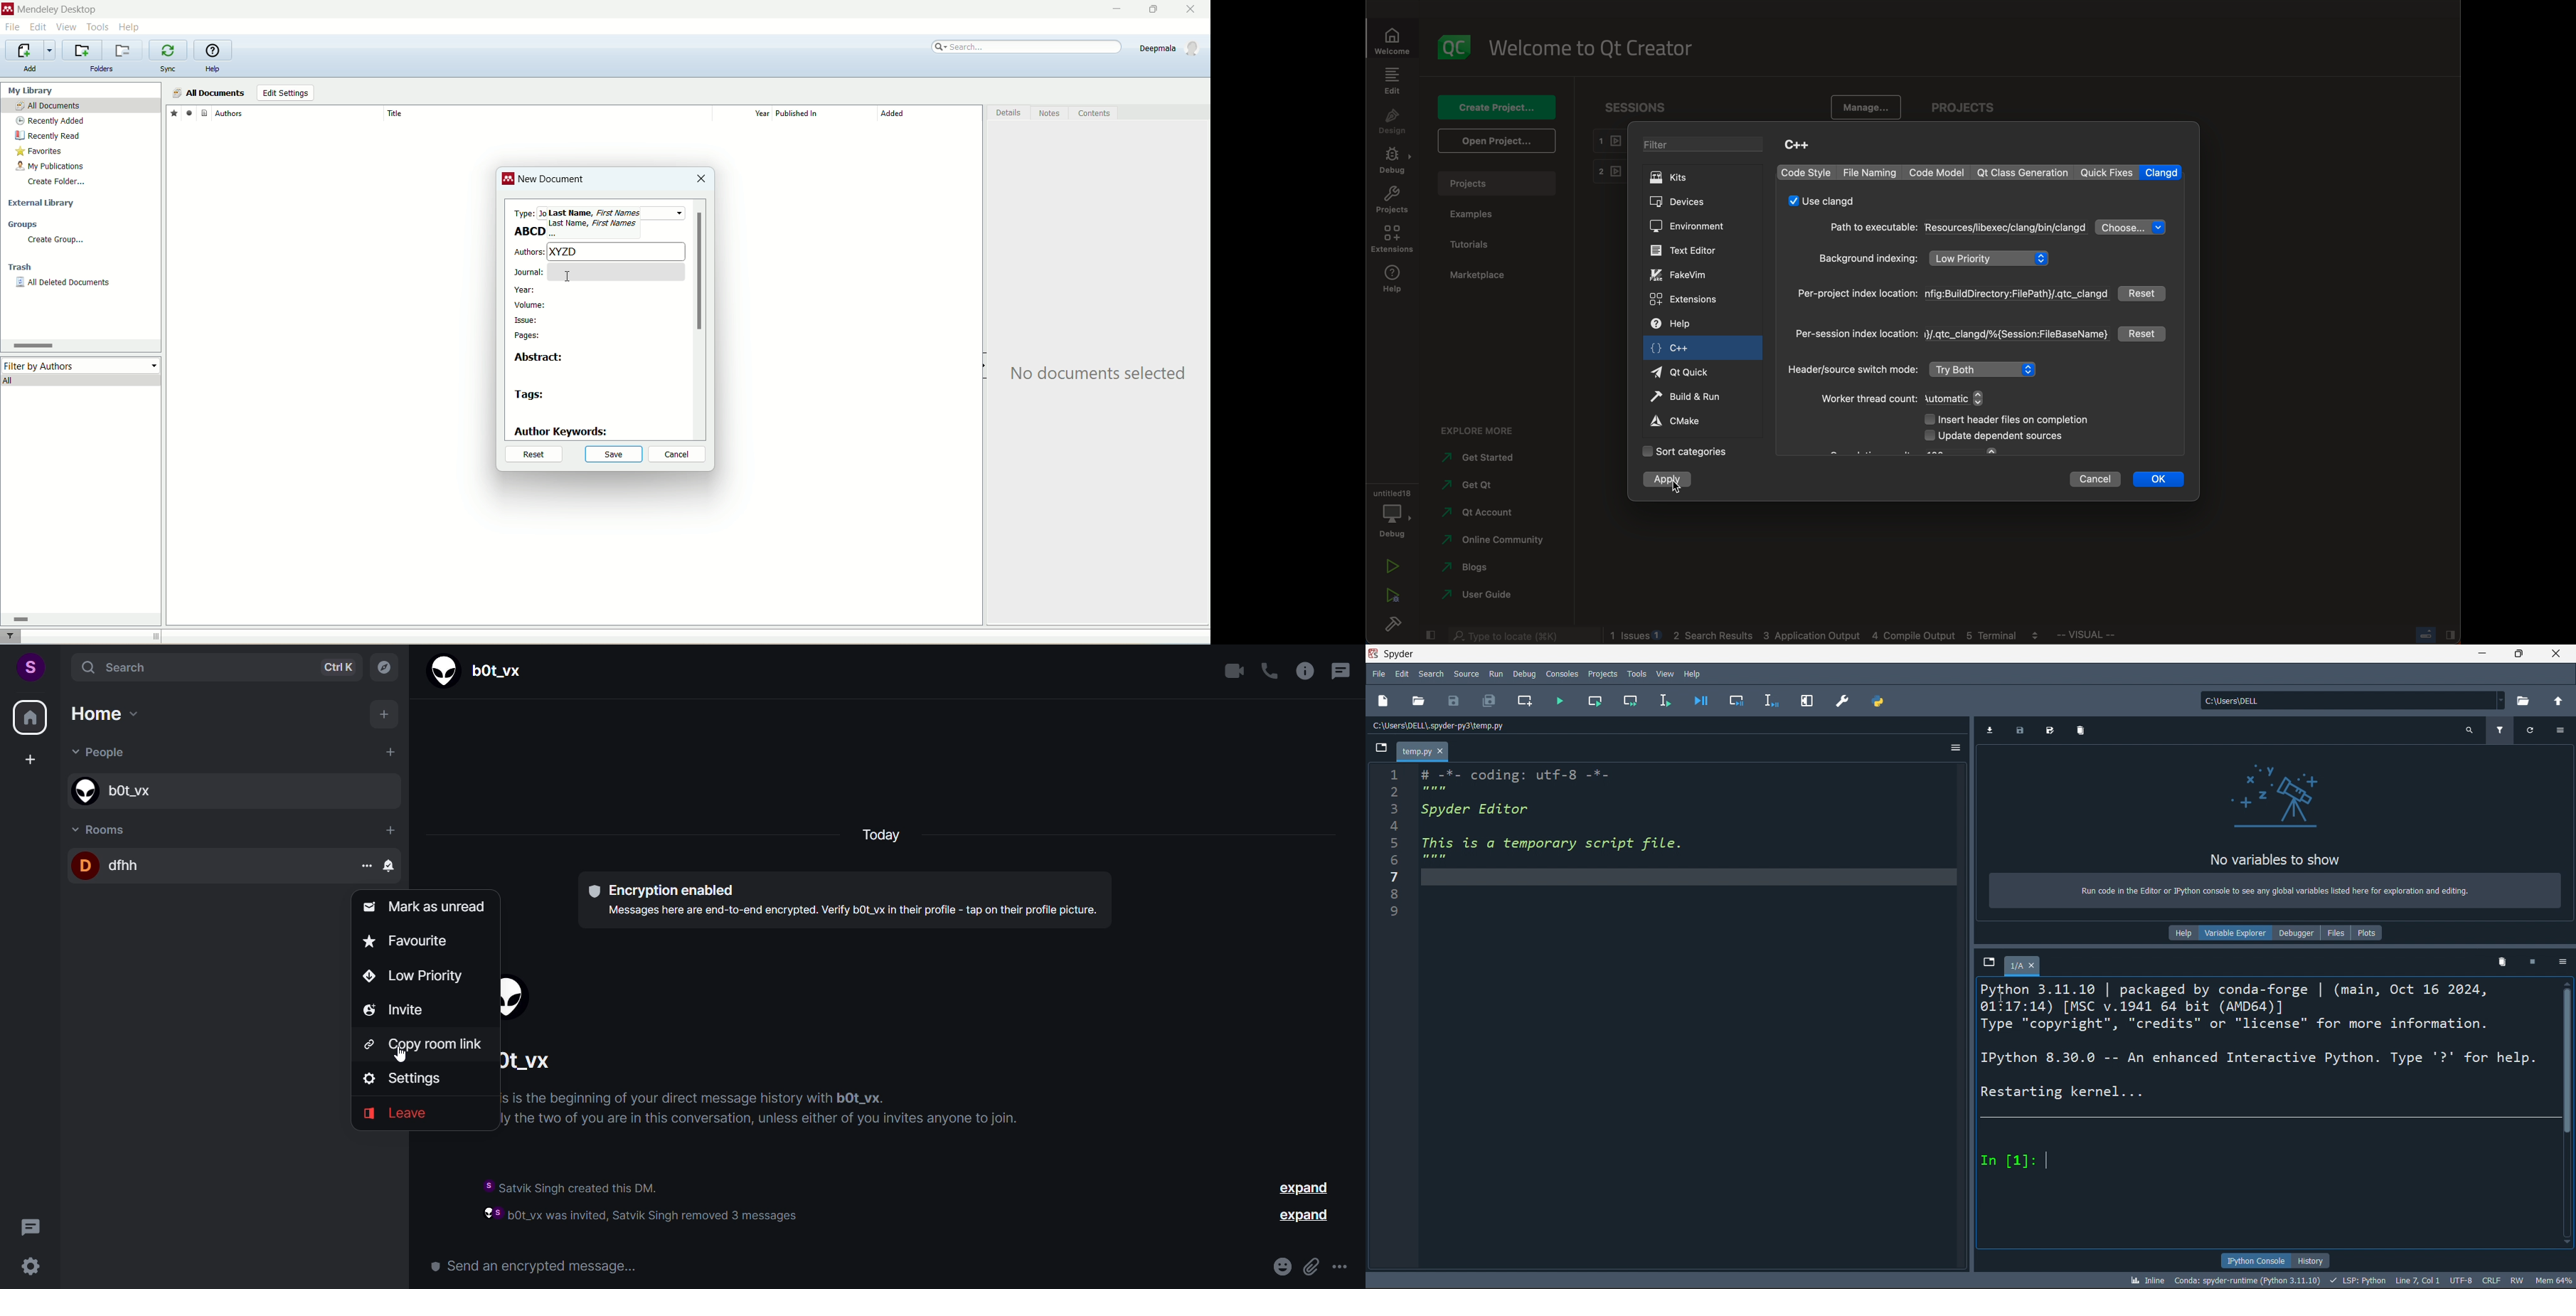 This screenshot has width=2576, height=1316. What do you see at coordinates (1951, 749) in the screenshot?
I see `more options` at bounding box center [1951, 749].